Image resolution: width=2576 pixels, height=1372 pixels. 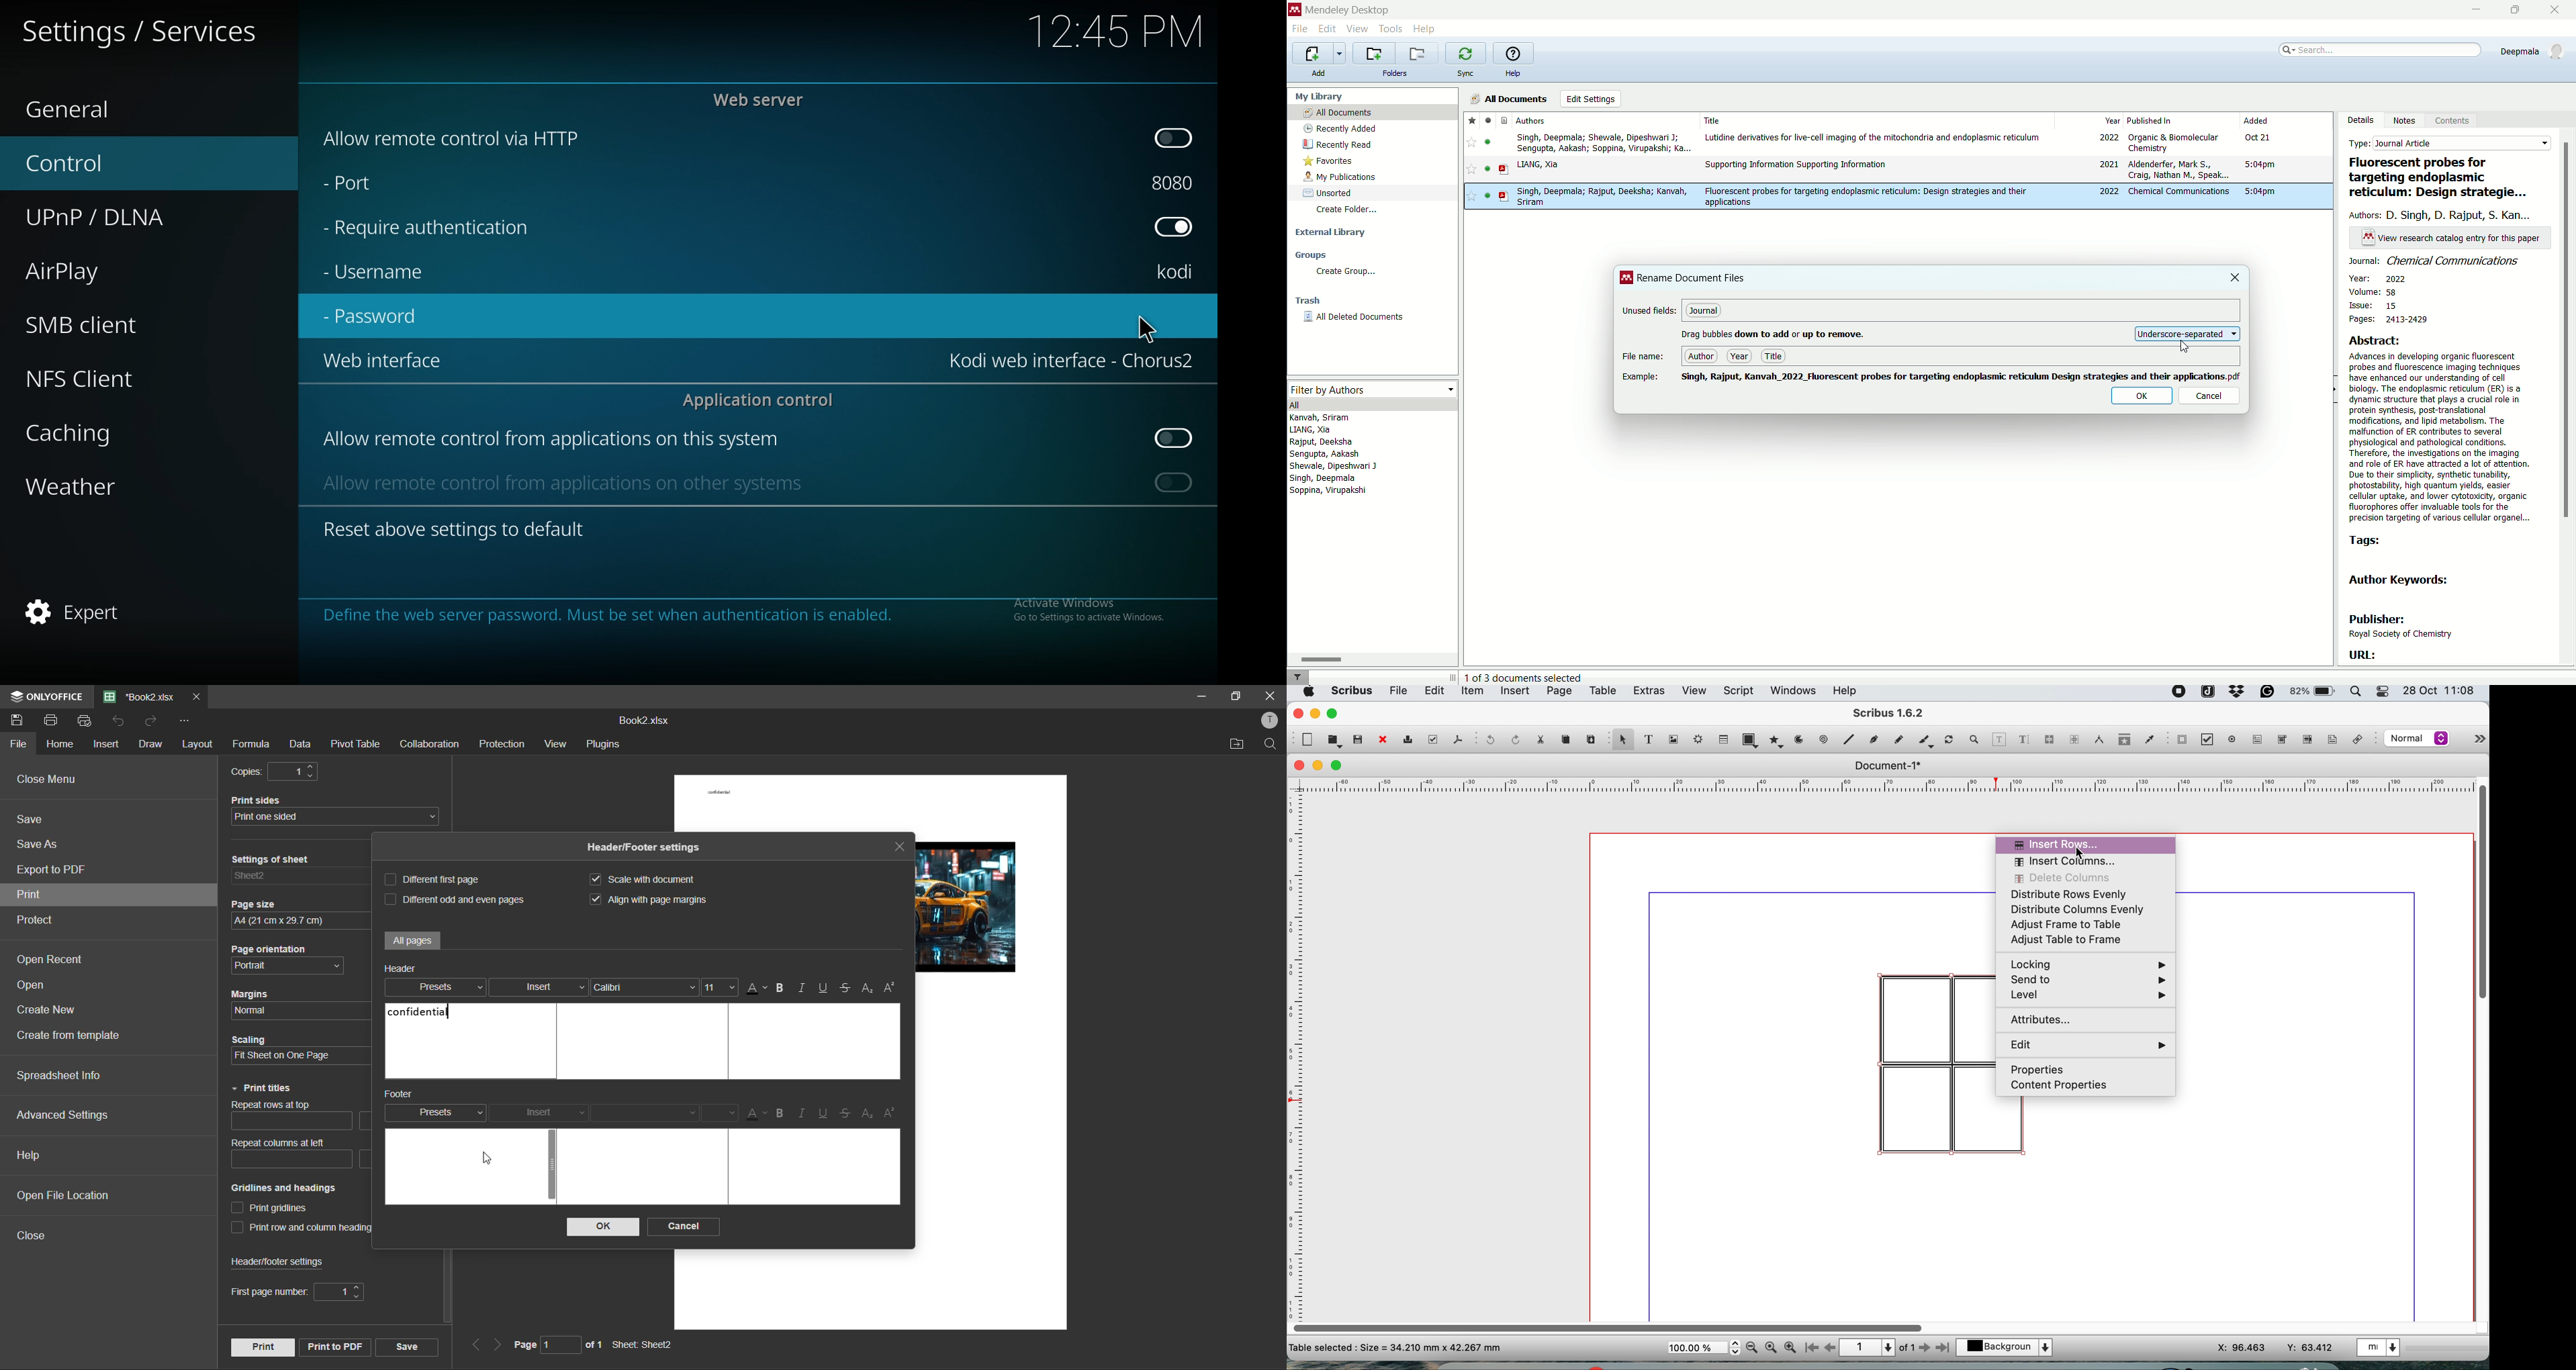 What do you see at coordinates (2074, 742) in the screenshot?
I see `unlink text frames` at bounding box center [2074, 742].